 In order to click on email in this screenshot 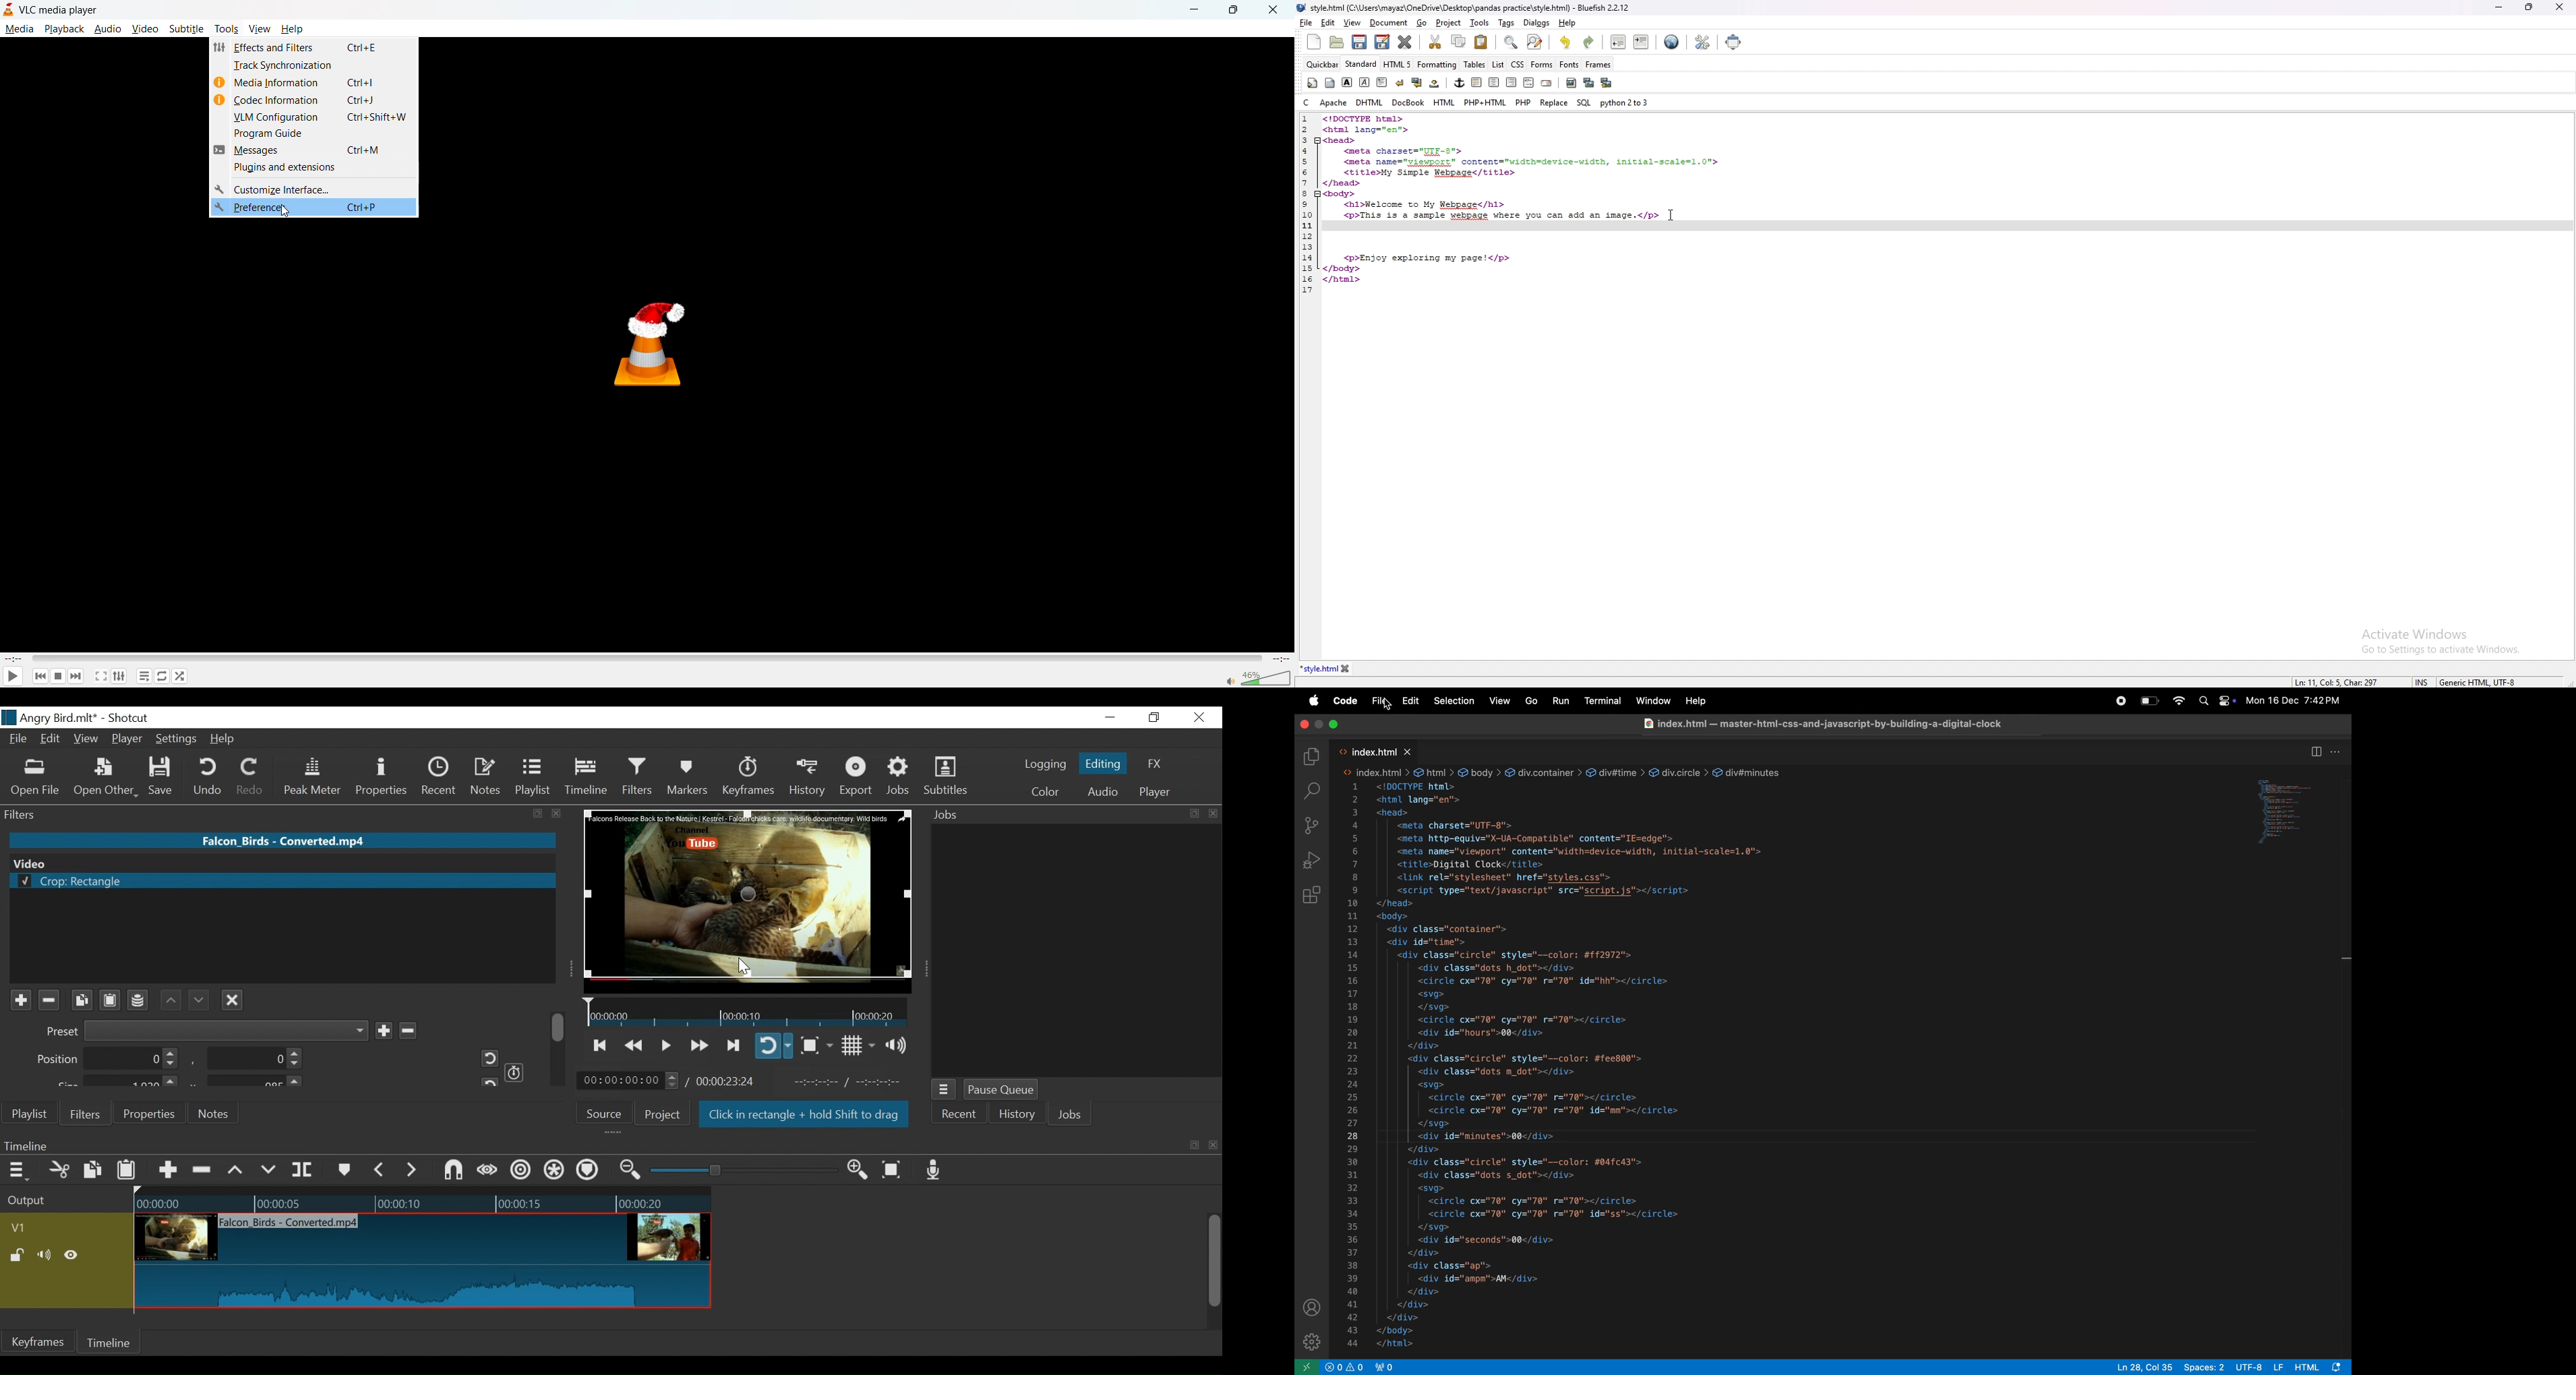, I will do `click(1548, 83)`.